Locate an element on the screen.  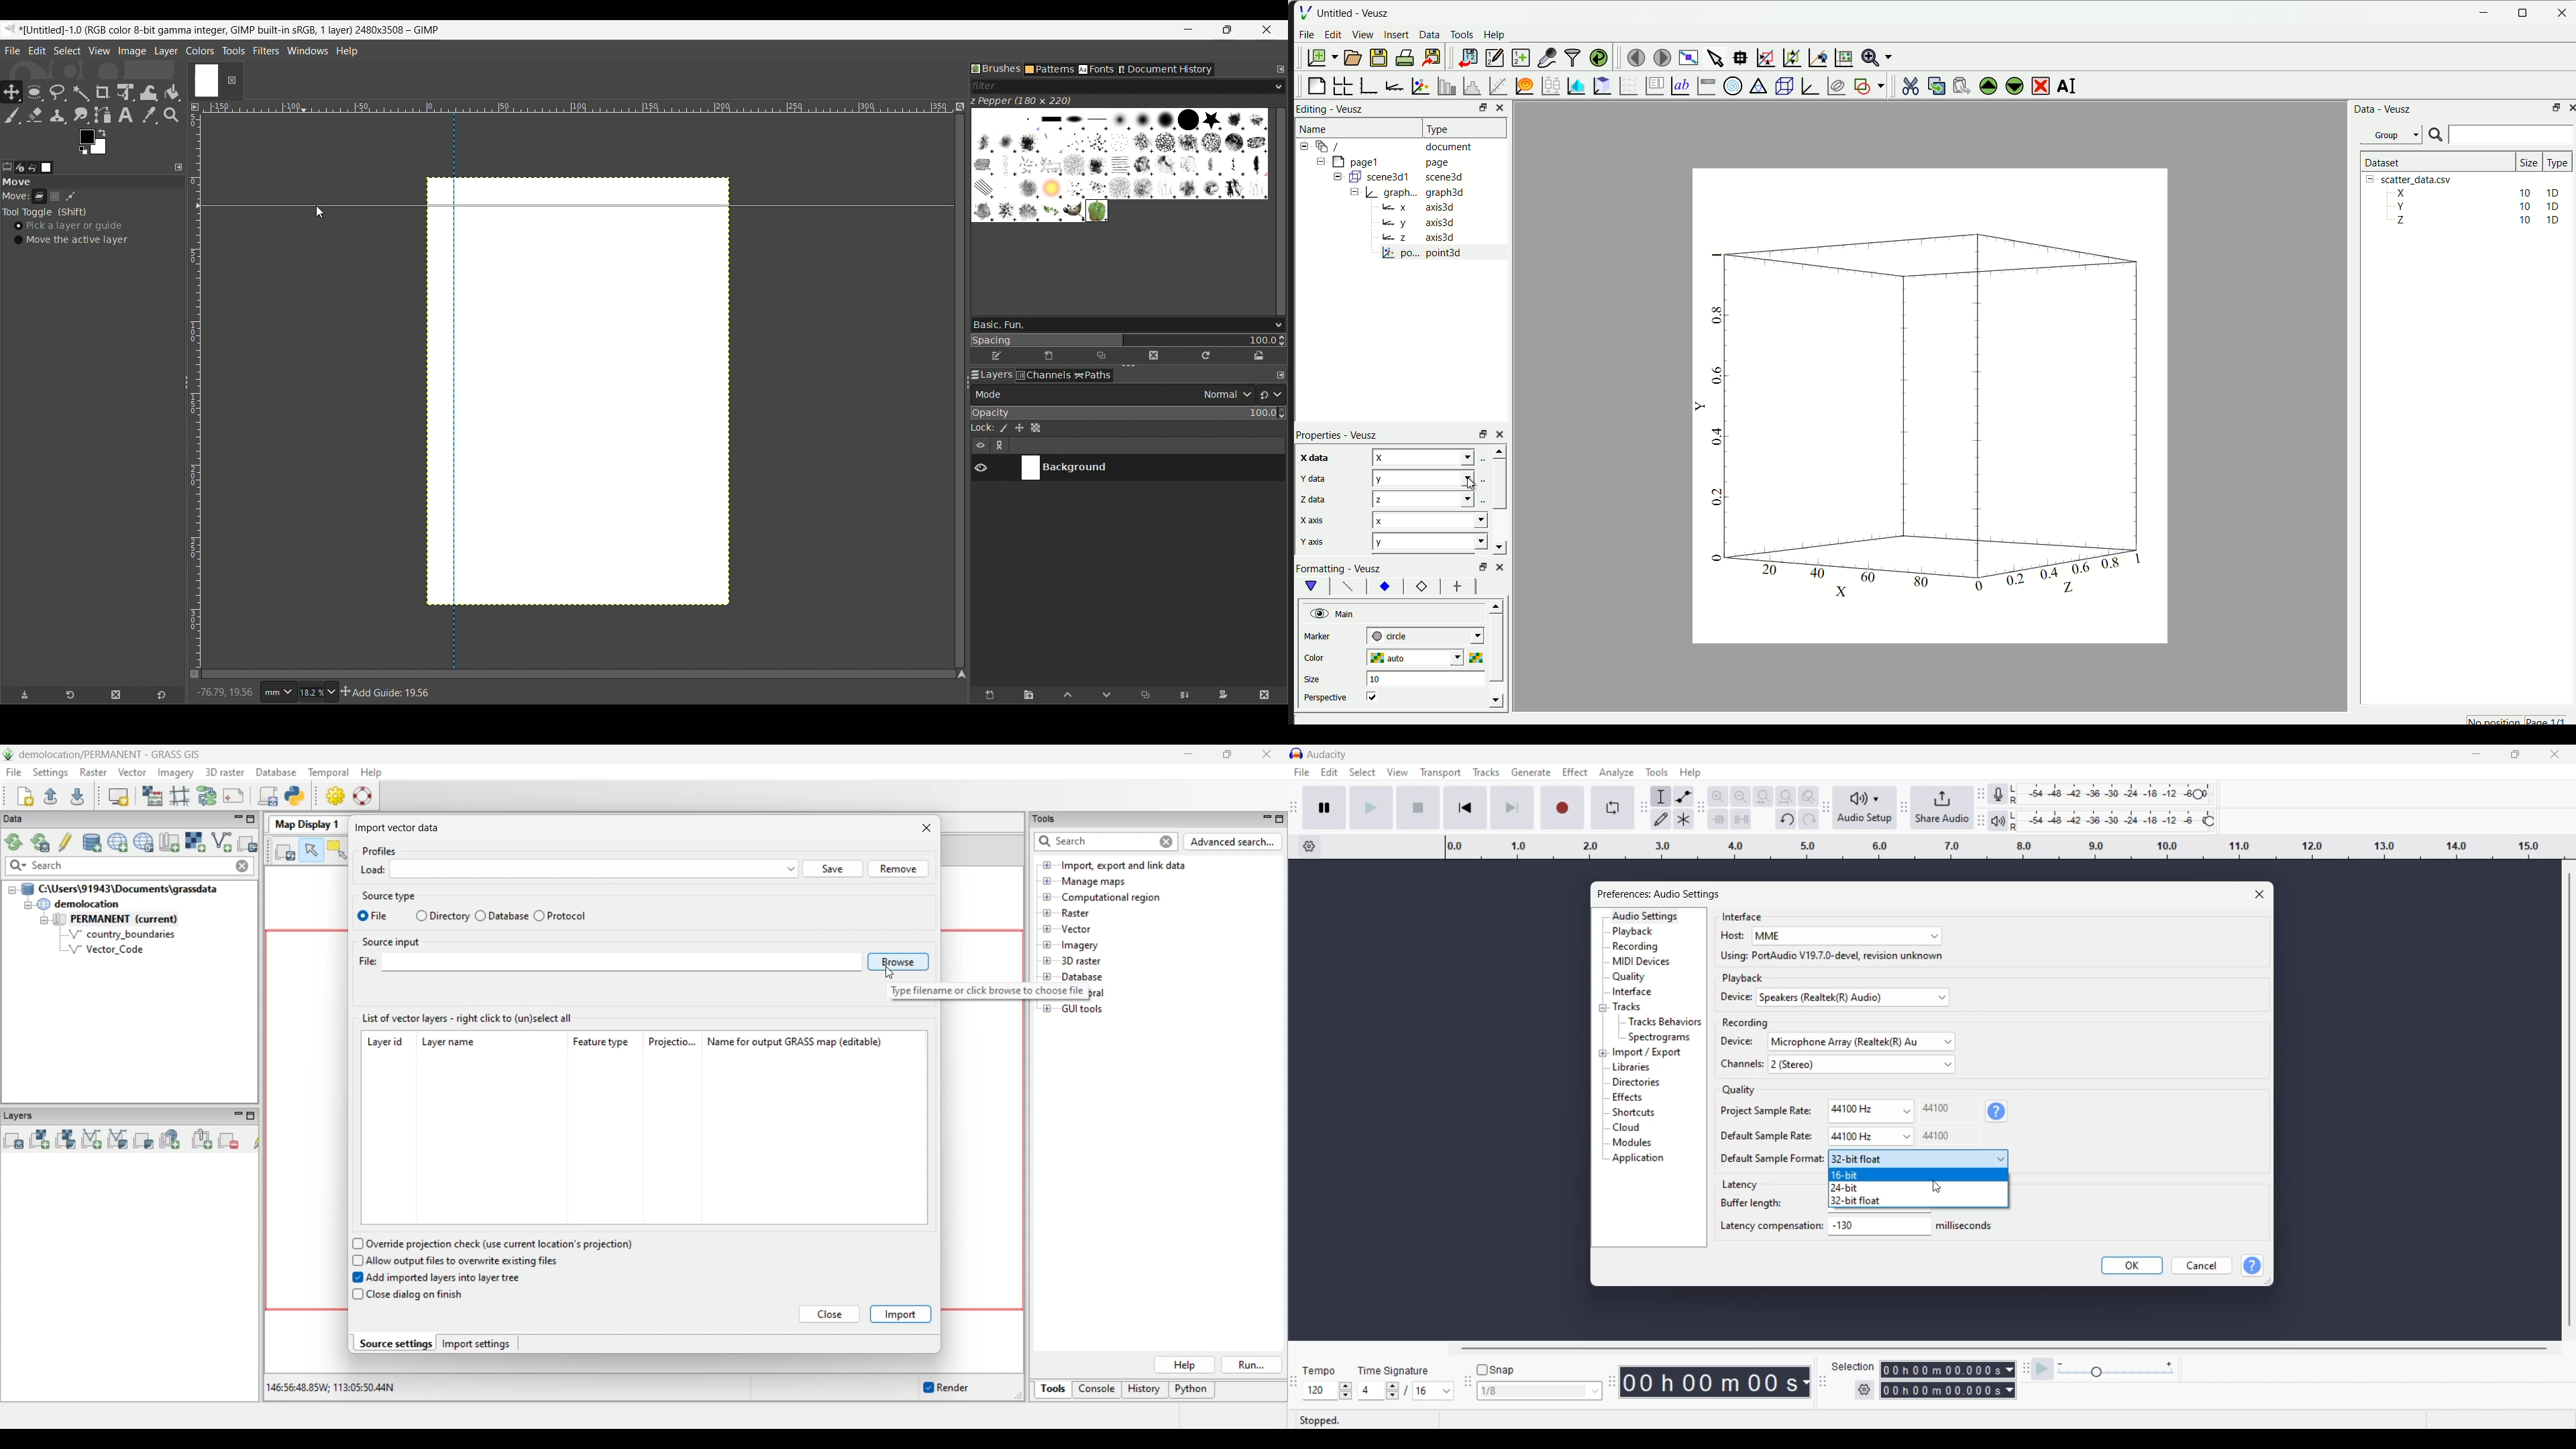
plot bar chart is located at coordinates (1442, 86).